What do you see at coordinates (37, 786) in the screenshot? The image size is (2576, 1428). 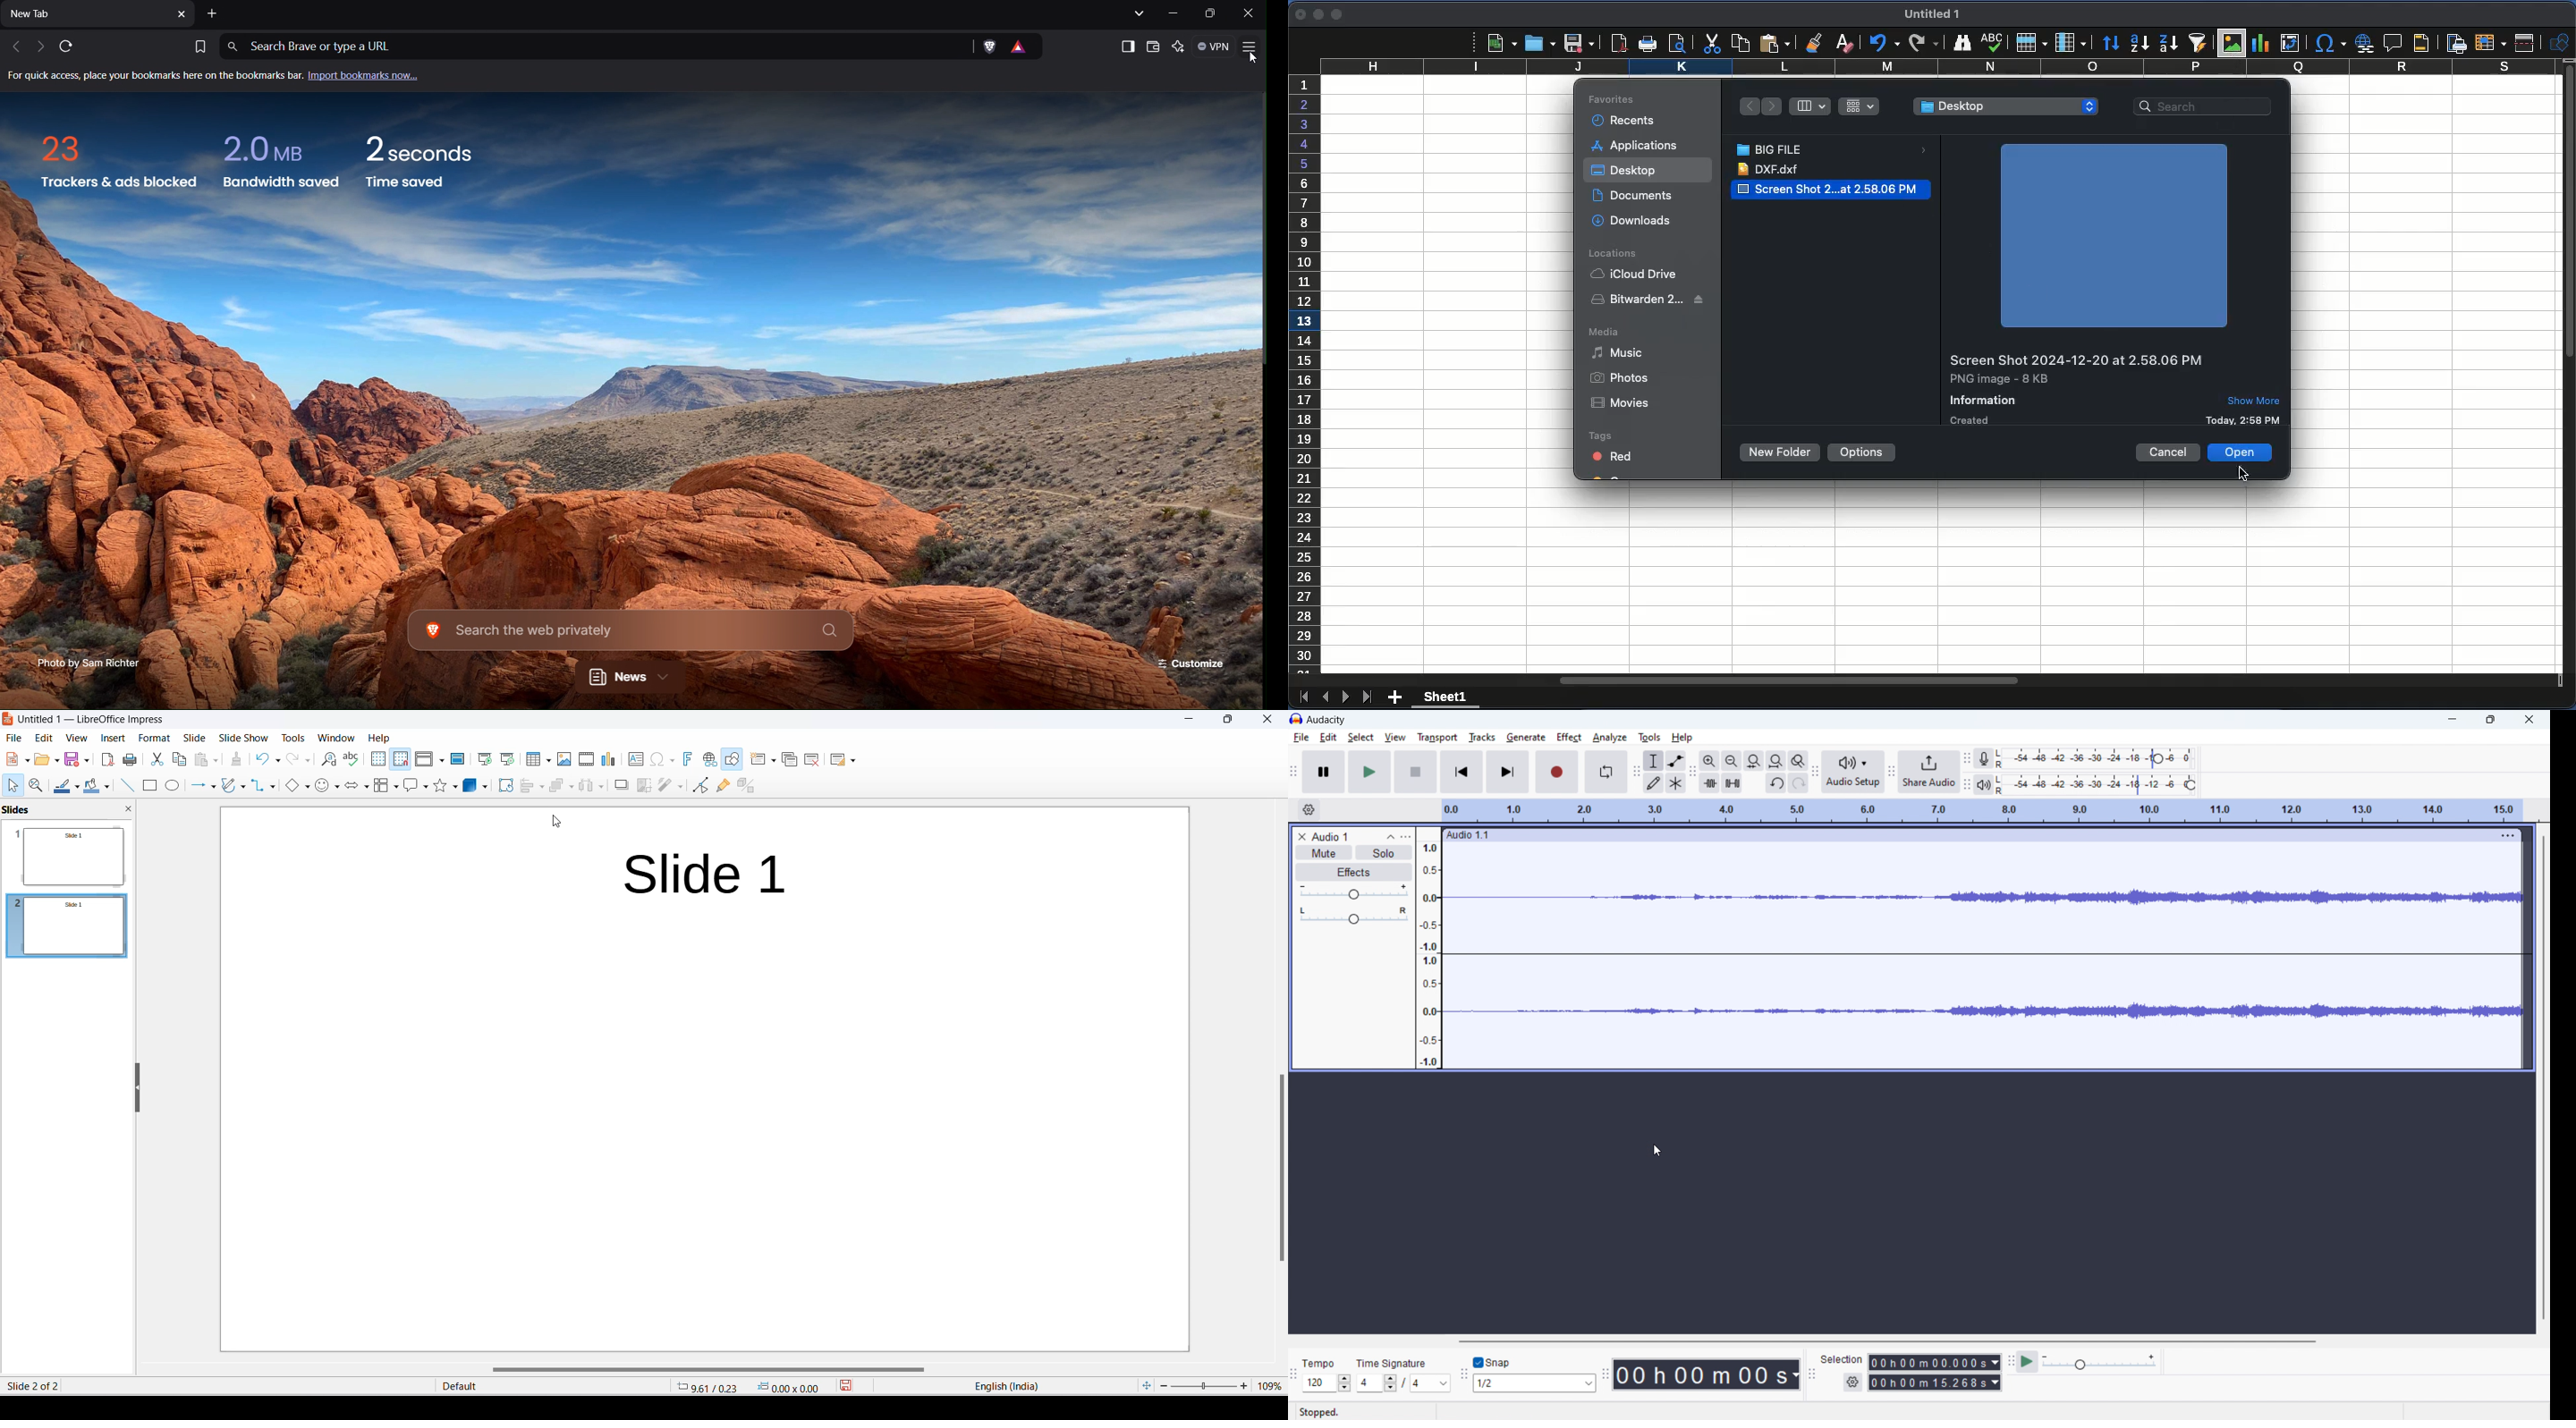 I see `Zoom and pan` at bounding box center [37, 786].